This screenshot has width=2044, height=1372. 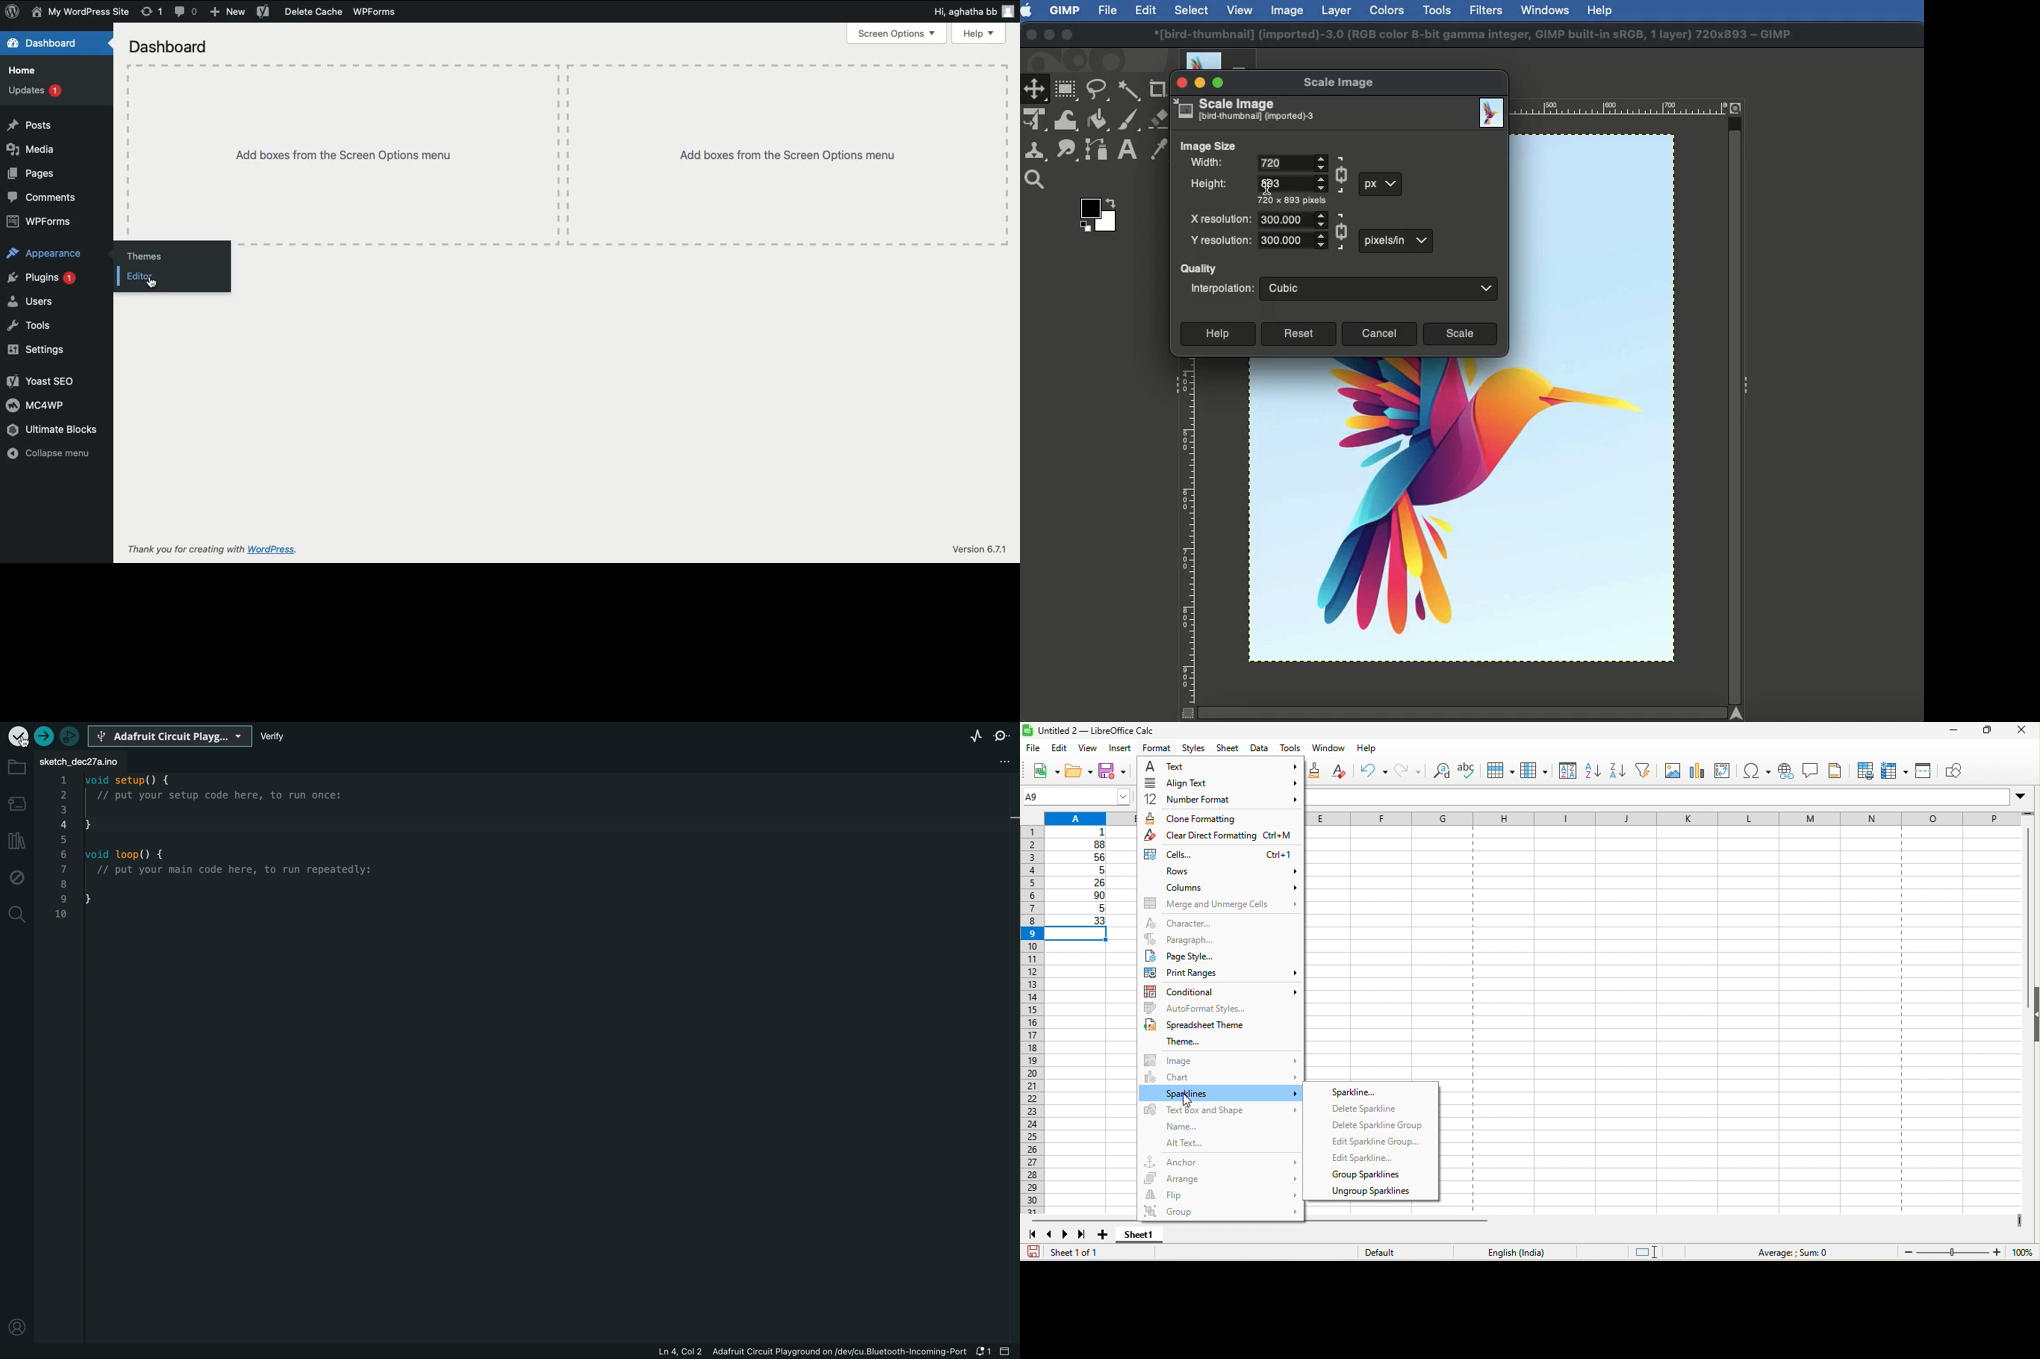 I want to click on spreadsheet theme, so click(x=1202, y=1025).